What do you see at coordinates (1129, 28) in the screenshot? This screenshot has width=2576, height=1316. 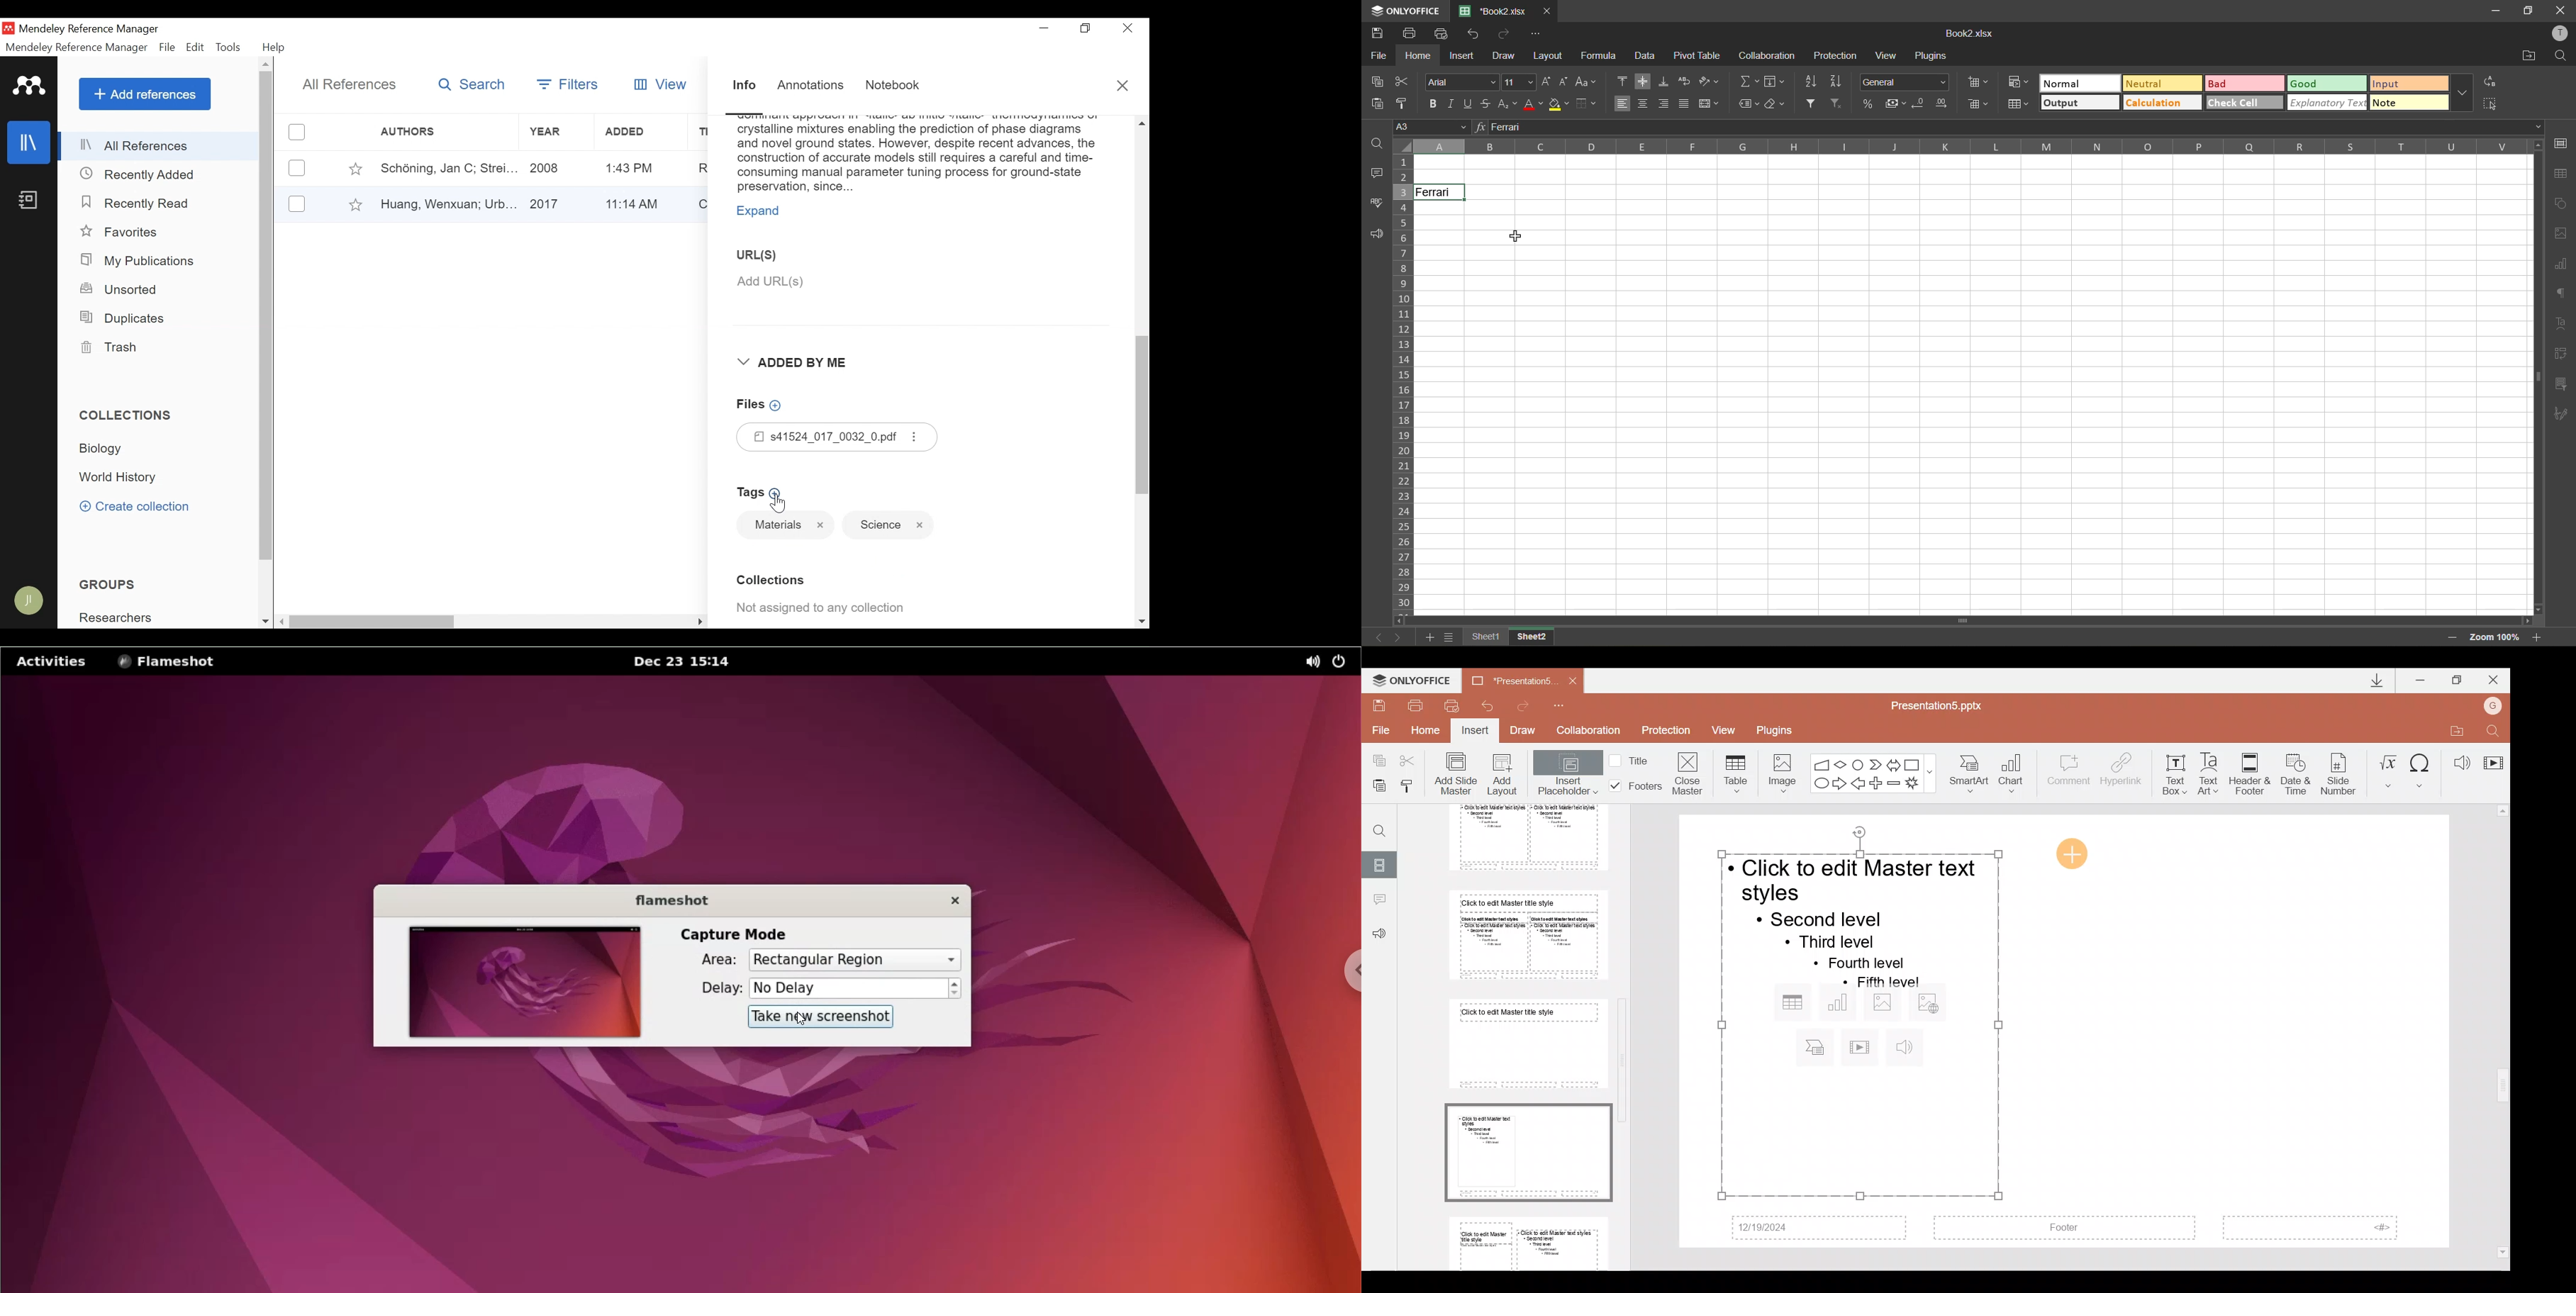 I see `Close` at bounding box center [1129, 28].